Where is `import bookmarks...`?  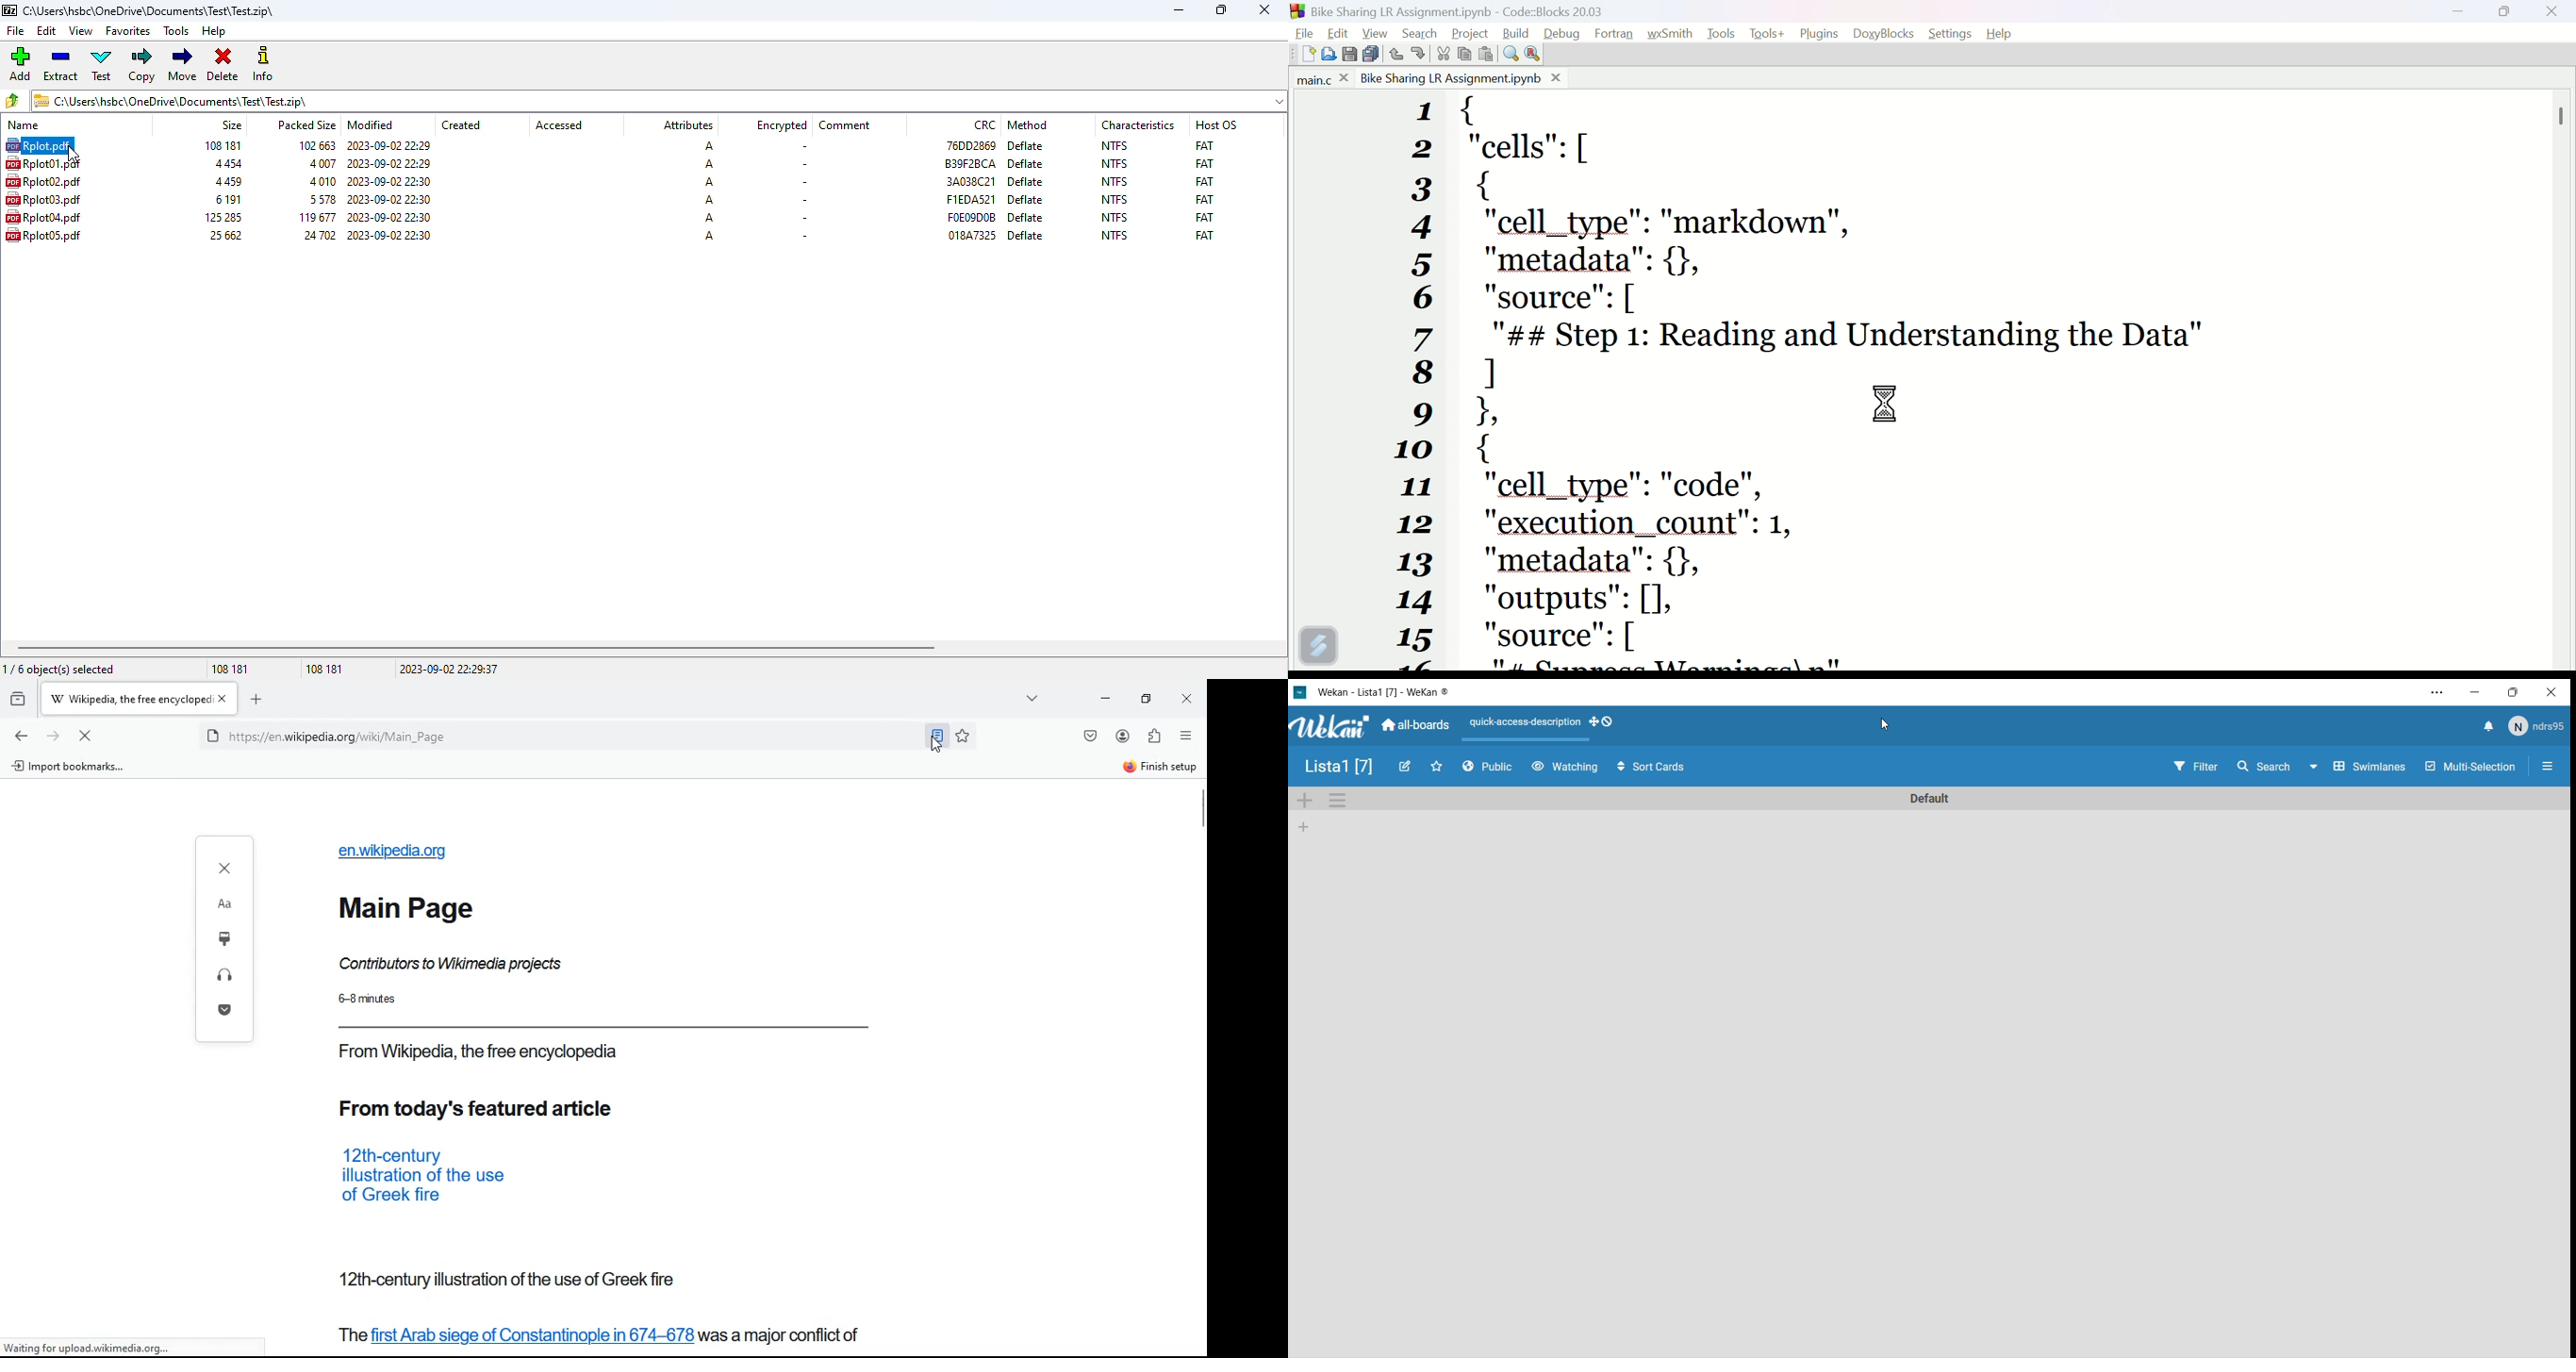
import bookmarks... is located at coordinates (73, 767).